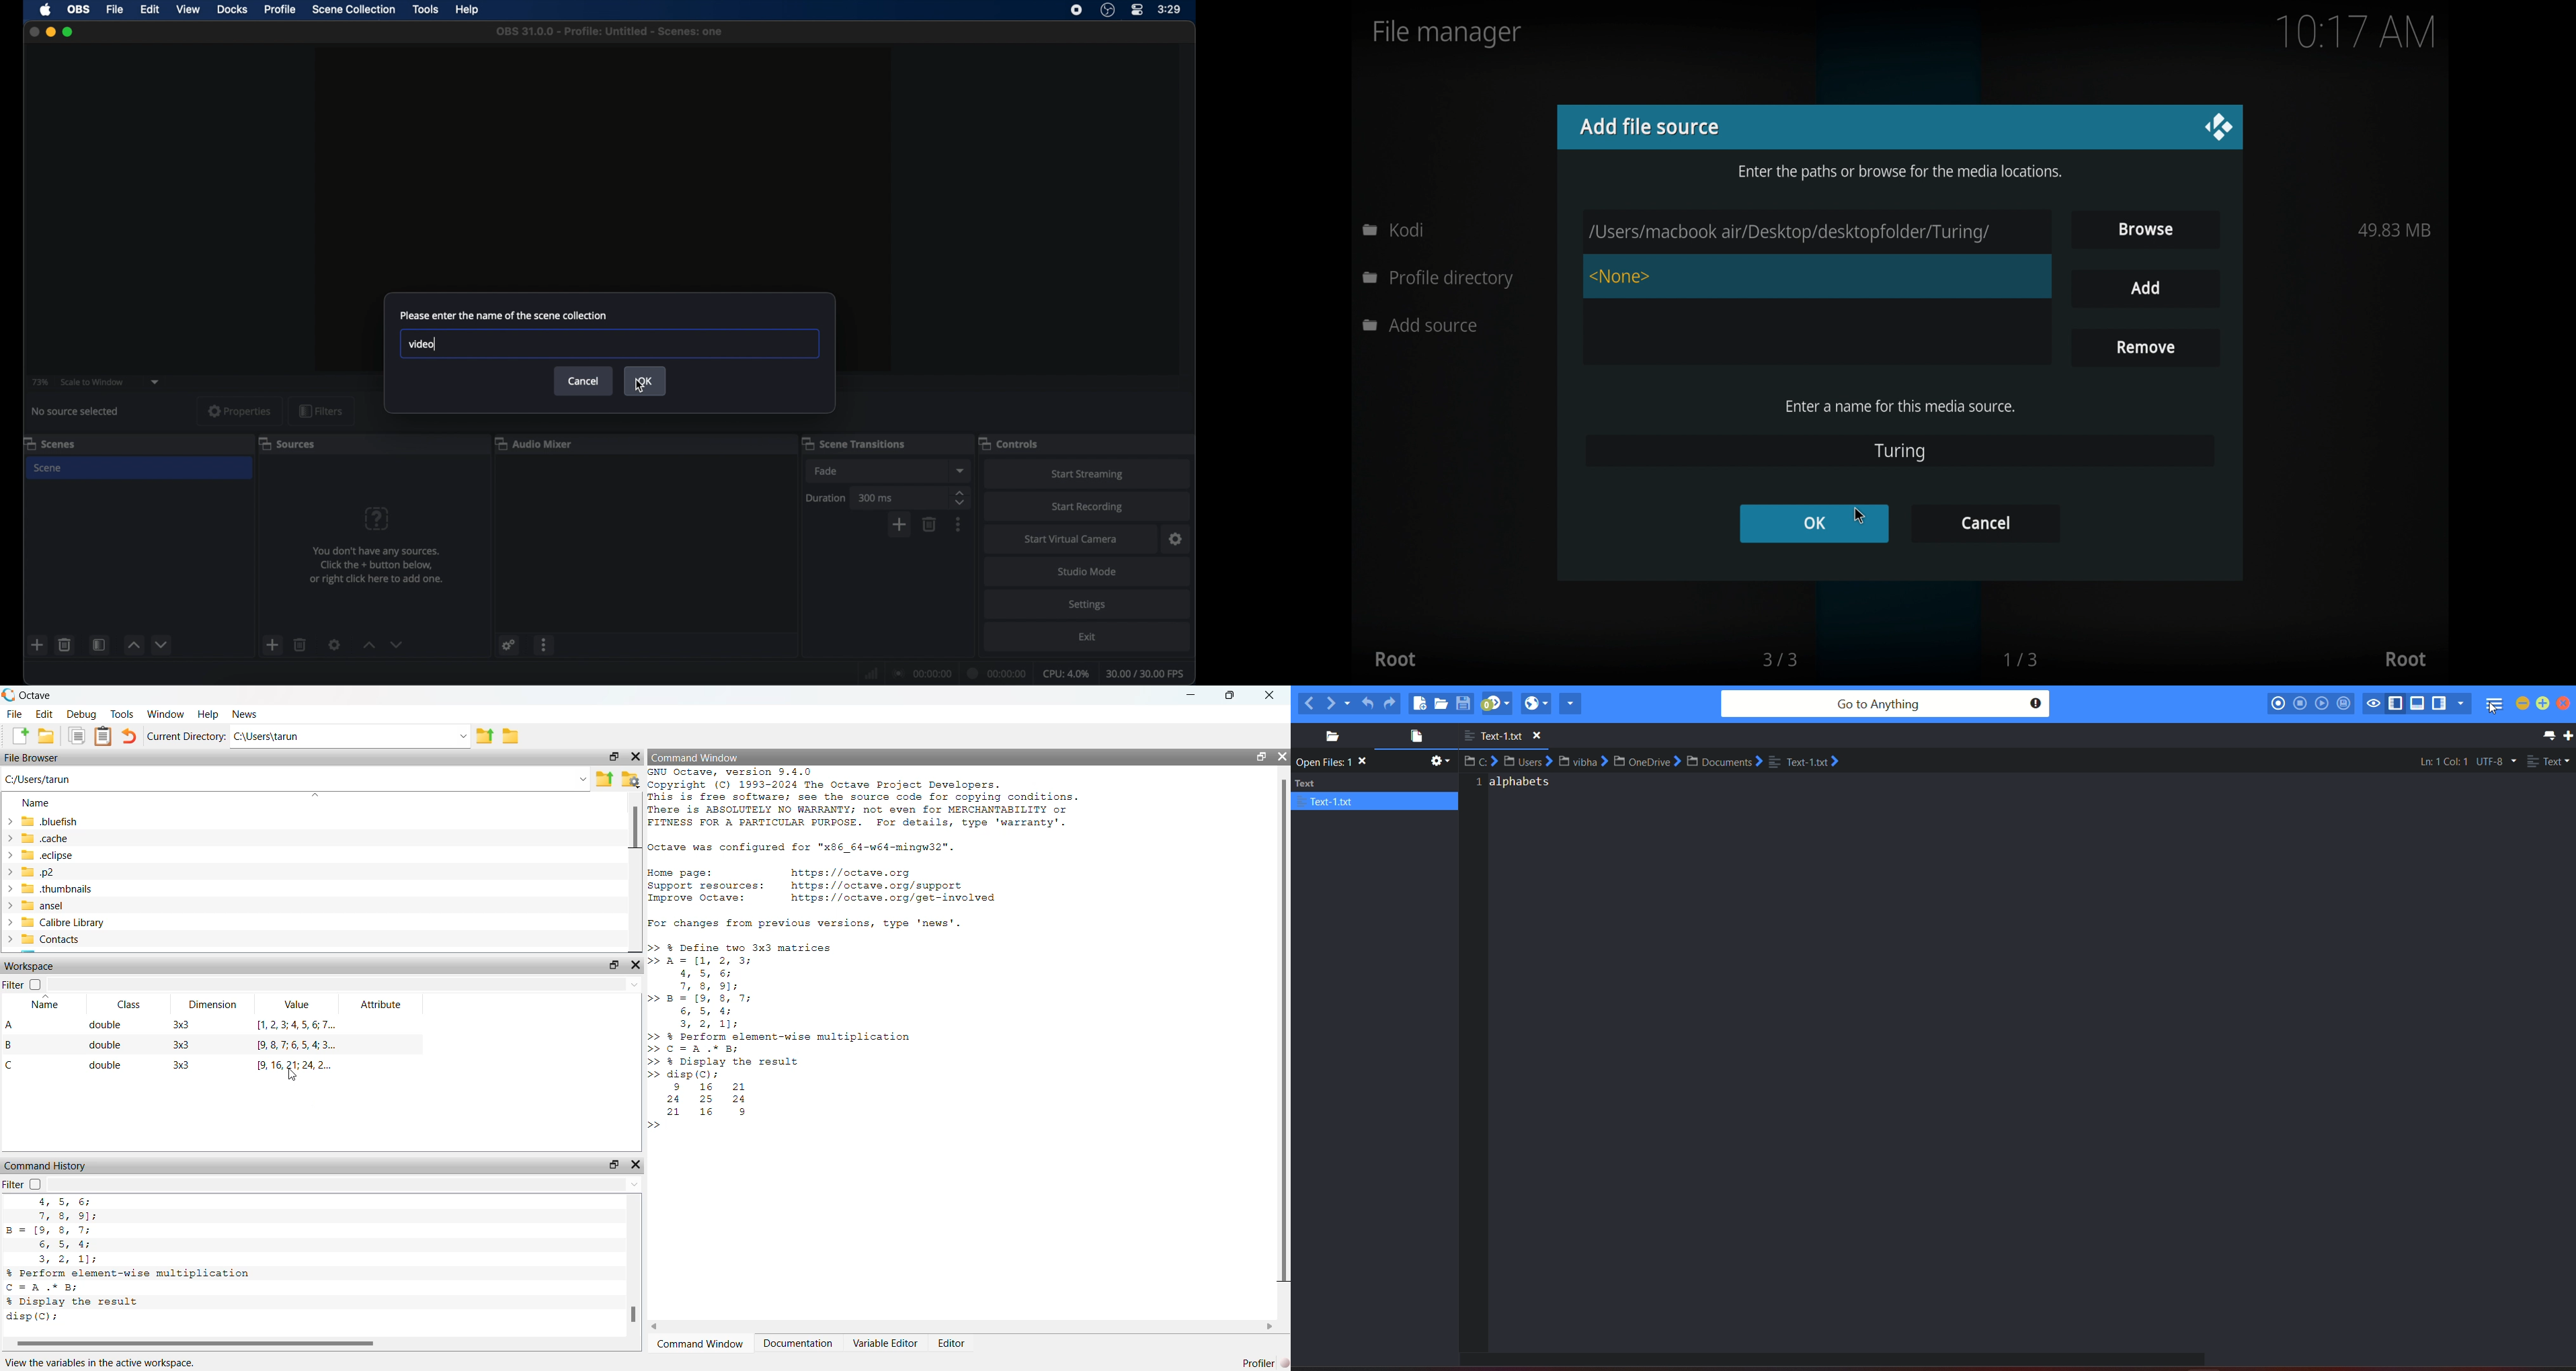 The image size is (2576, 1372). Describe the element at coordinates (826, 885) in the screenshot. I see `Octave was configured for "x86_64-w64-mingw32".

Home page: https://octave.org

Support resources:  https://octave.org/support
Improve Octave: https://octave.org/get-involved
For changes from previous versions, type 'news'.` at that location.